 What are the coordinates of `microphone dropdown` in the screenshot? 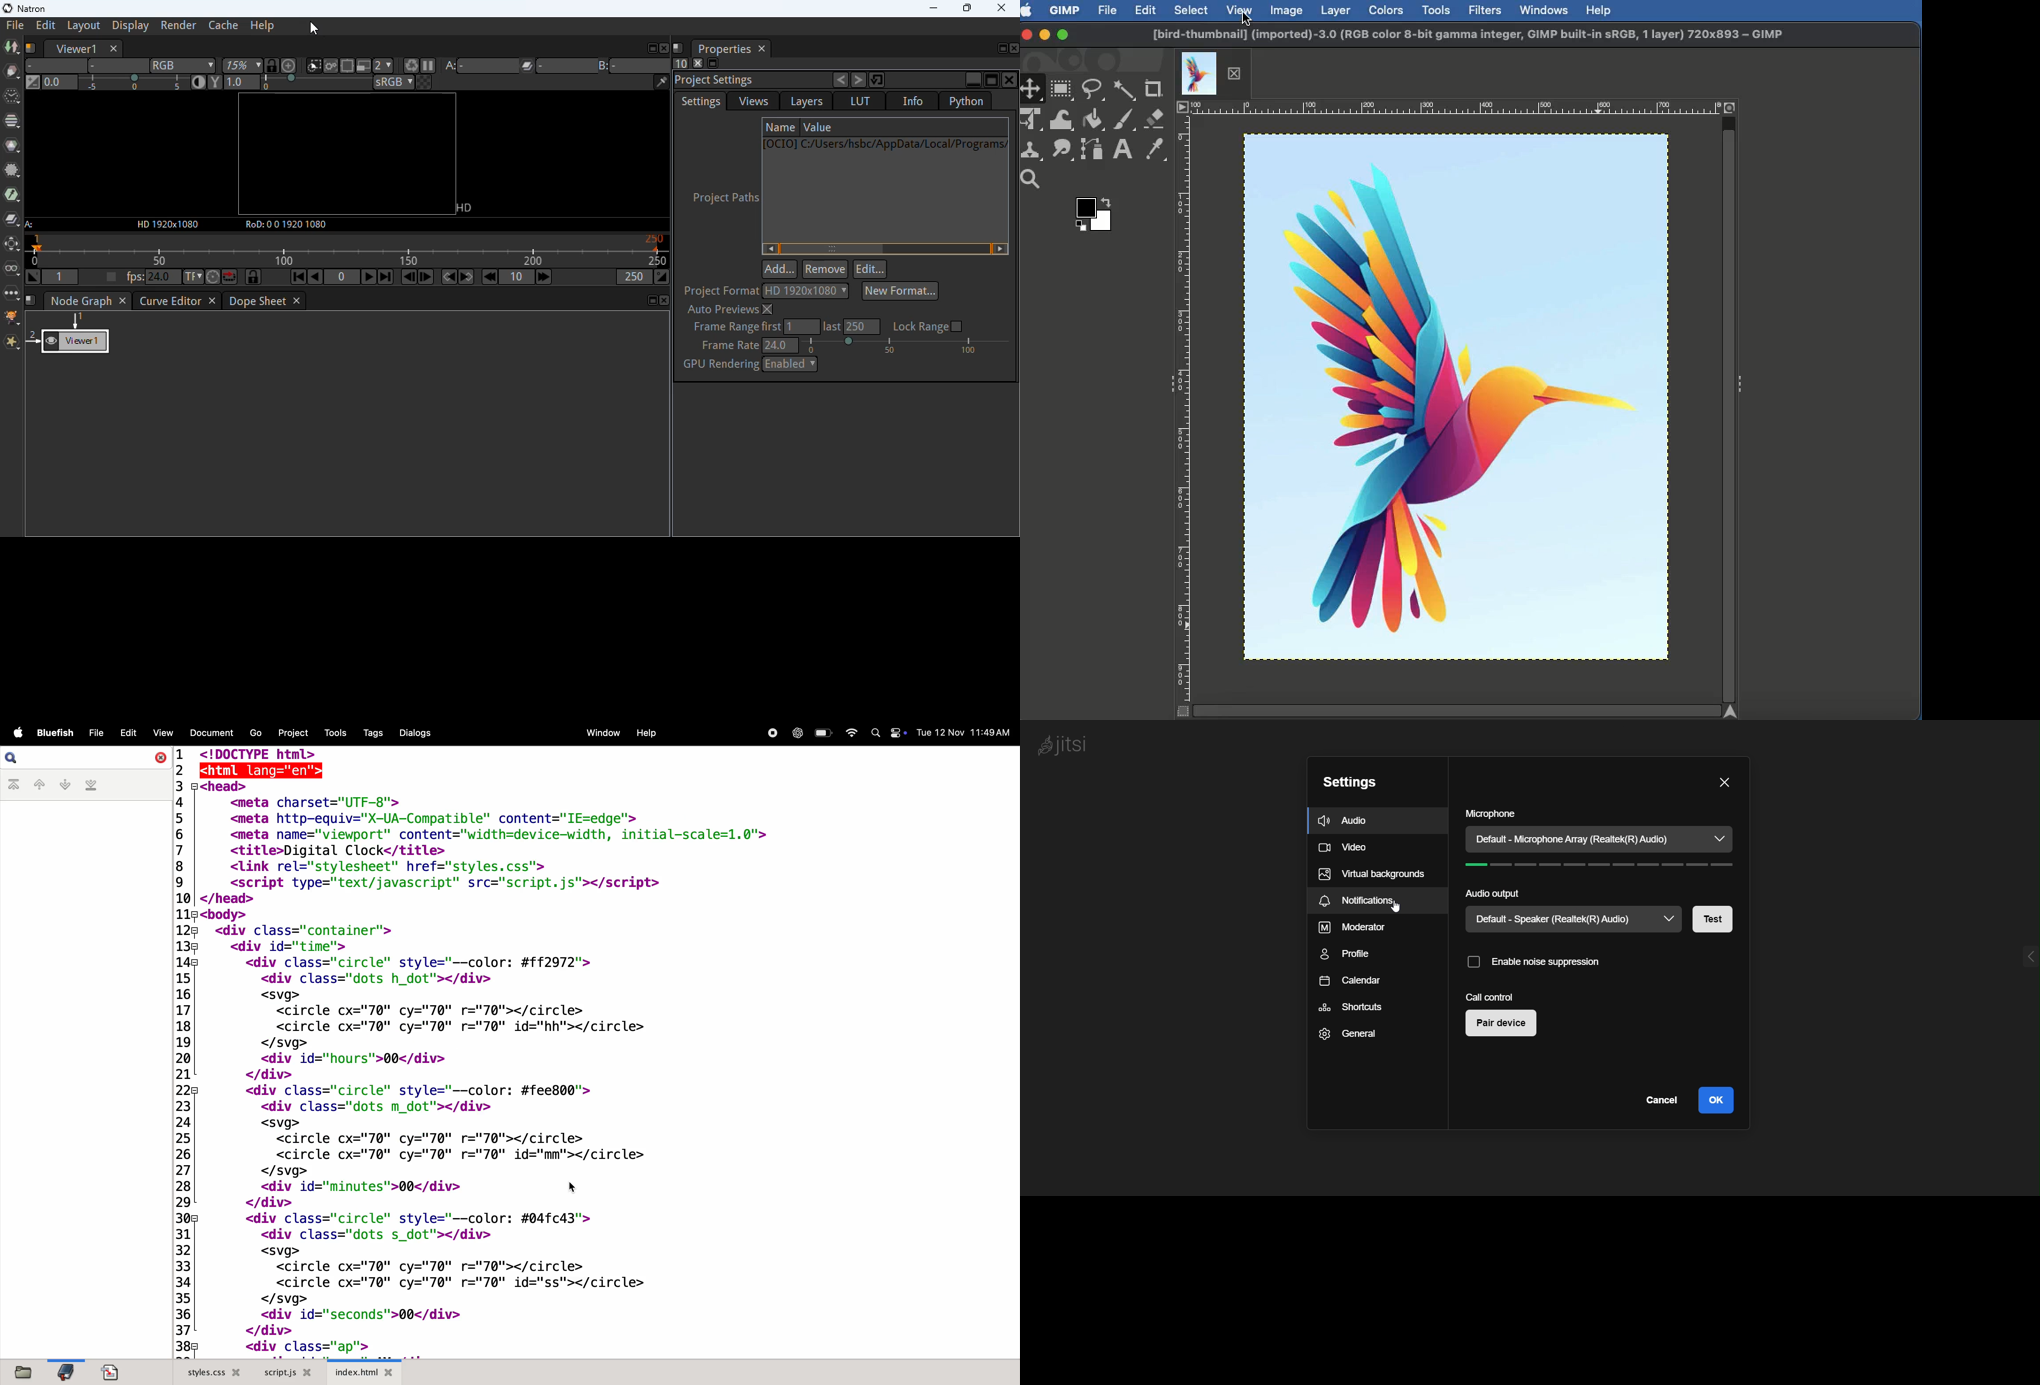 It's located at (1723, 837).